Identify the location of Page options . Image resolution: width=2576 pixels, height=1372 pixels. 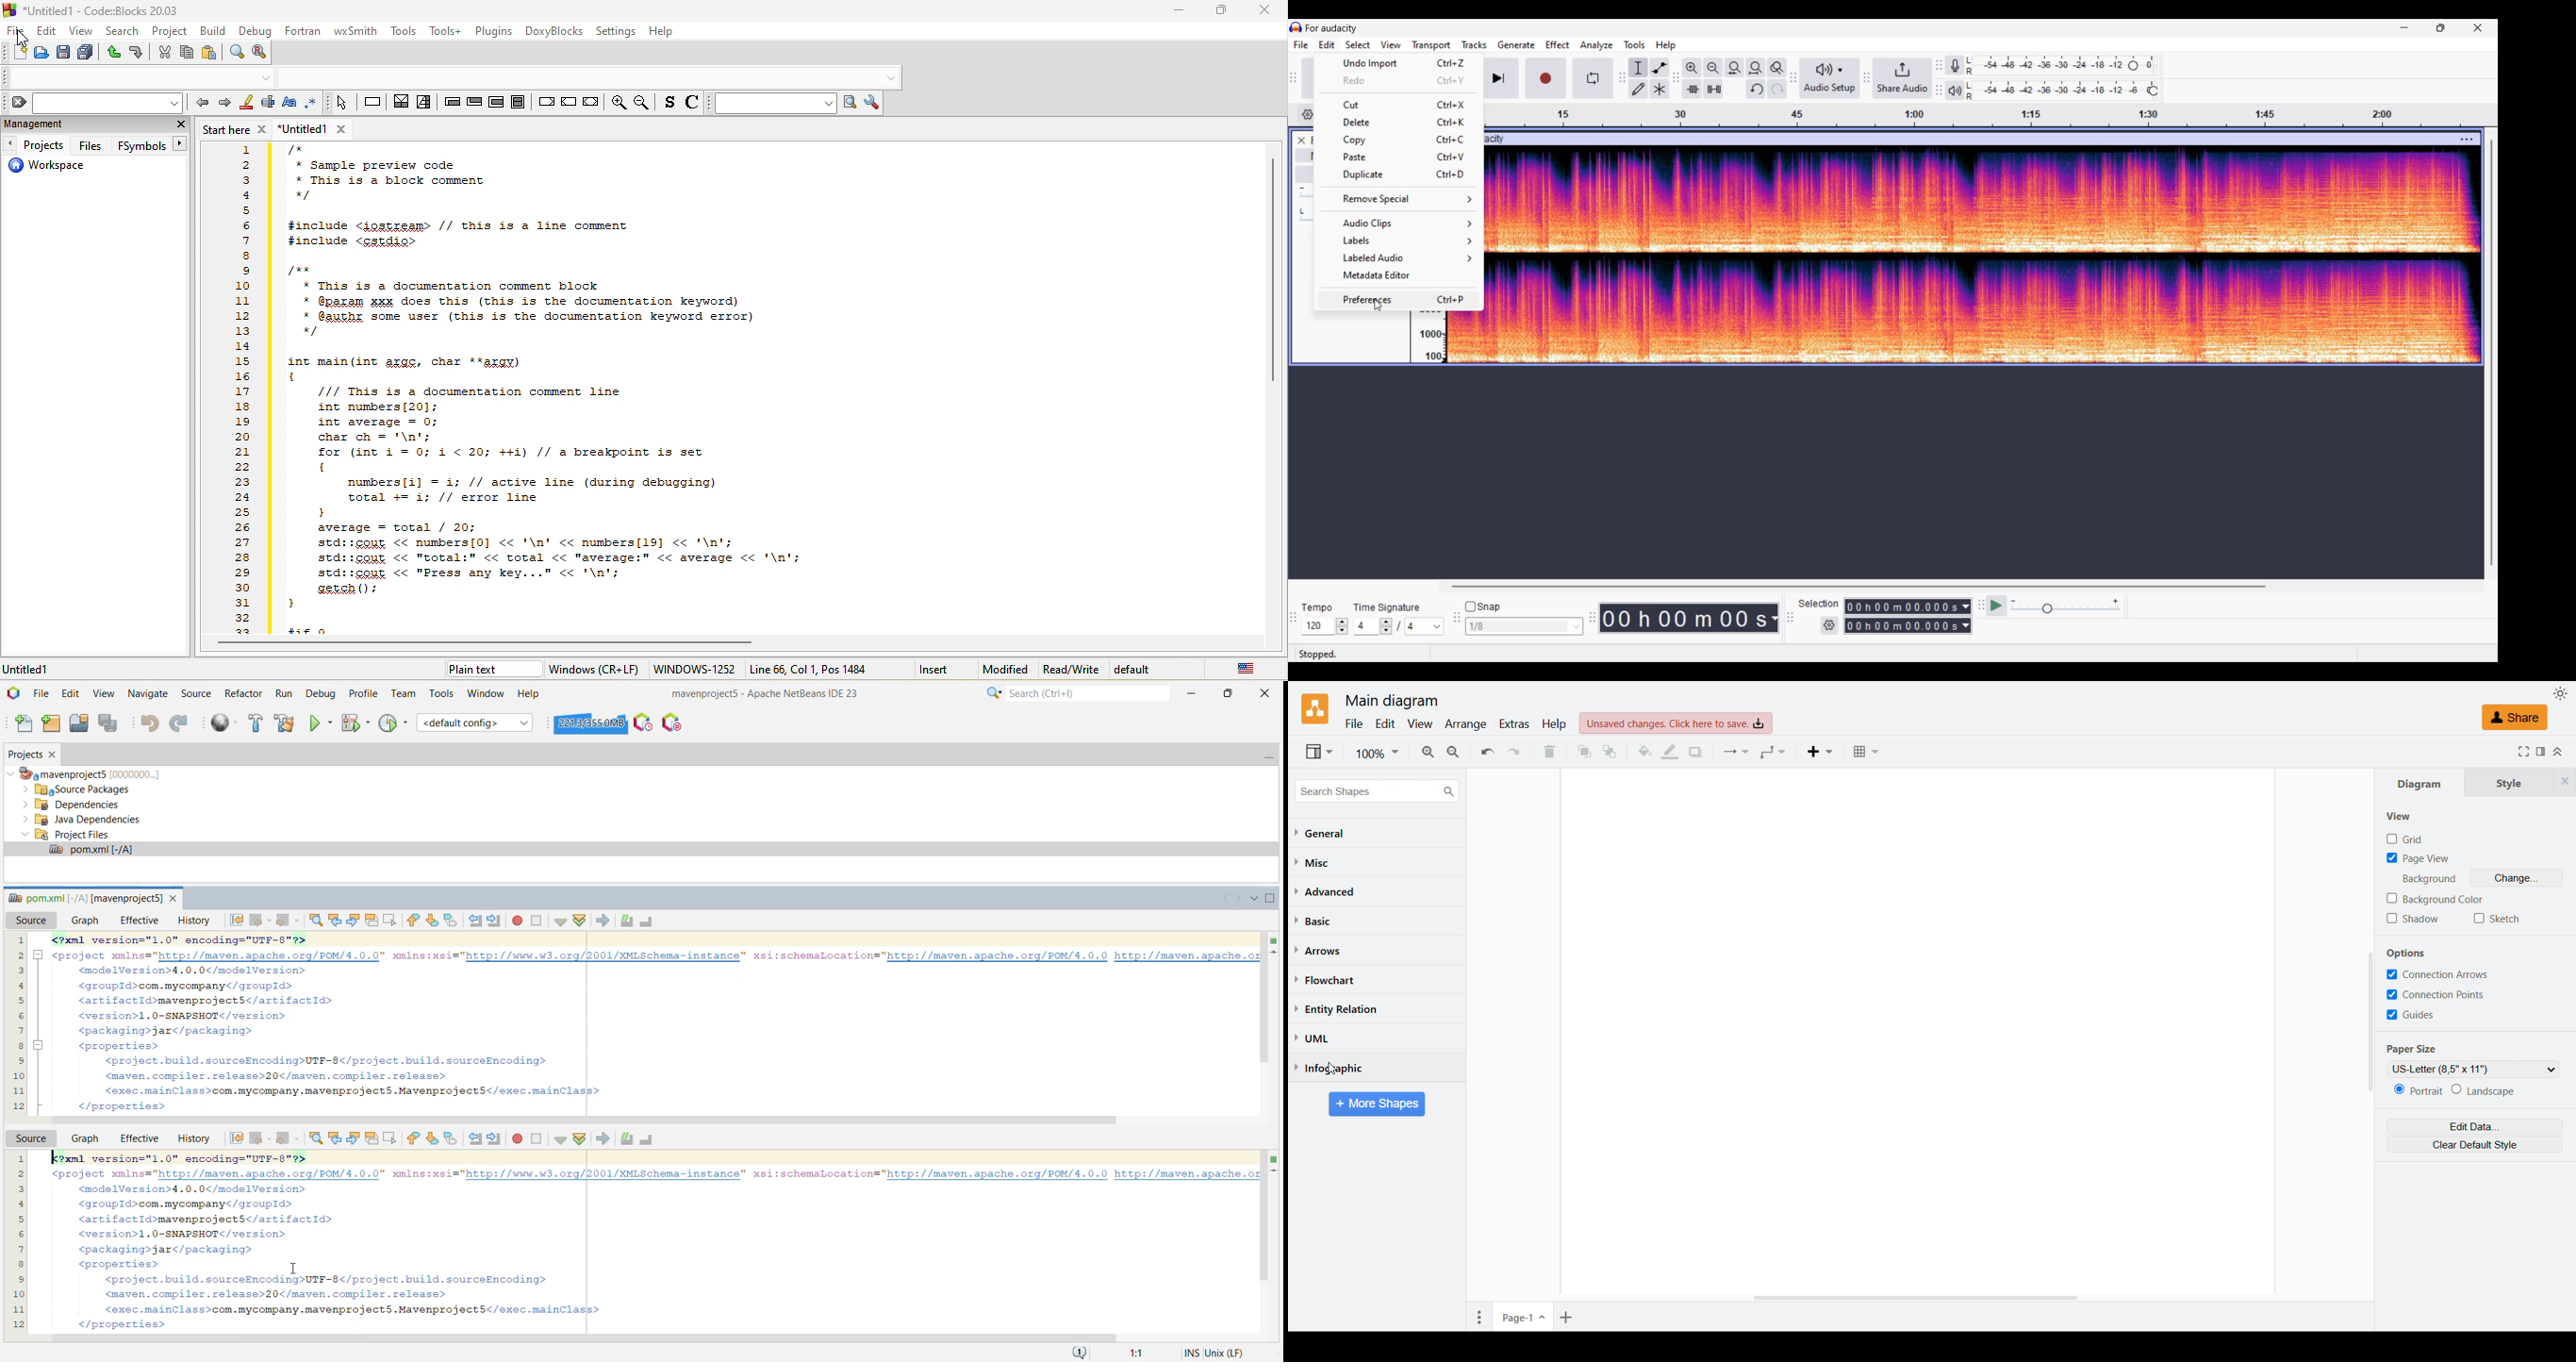
(1479, 1316).